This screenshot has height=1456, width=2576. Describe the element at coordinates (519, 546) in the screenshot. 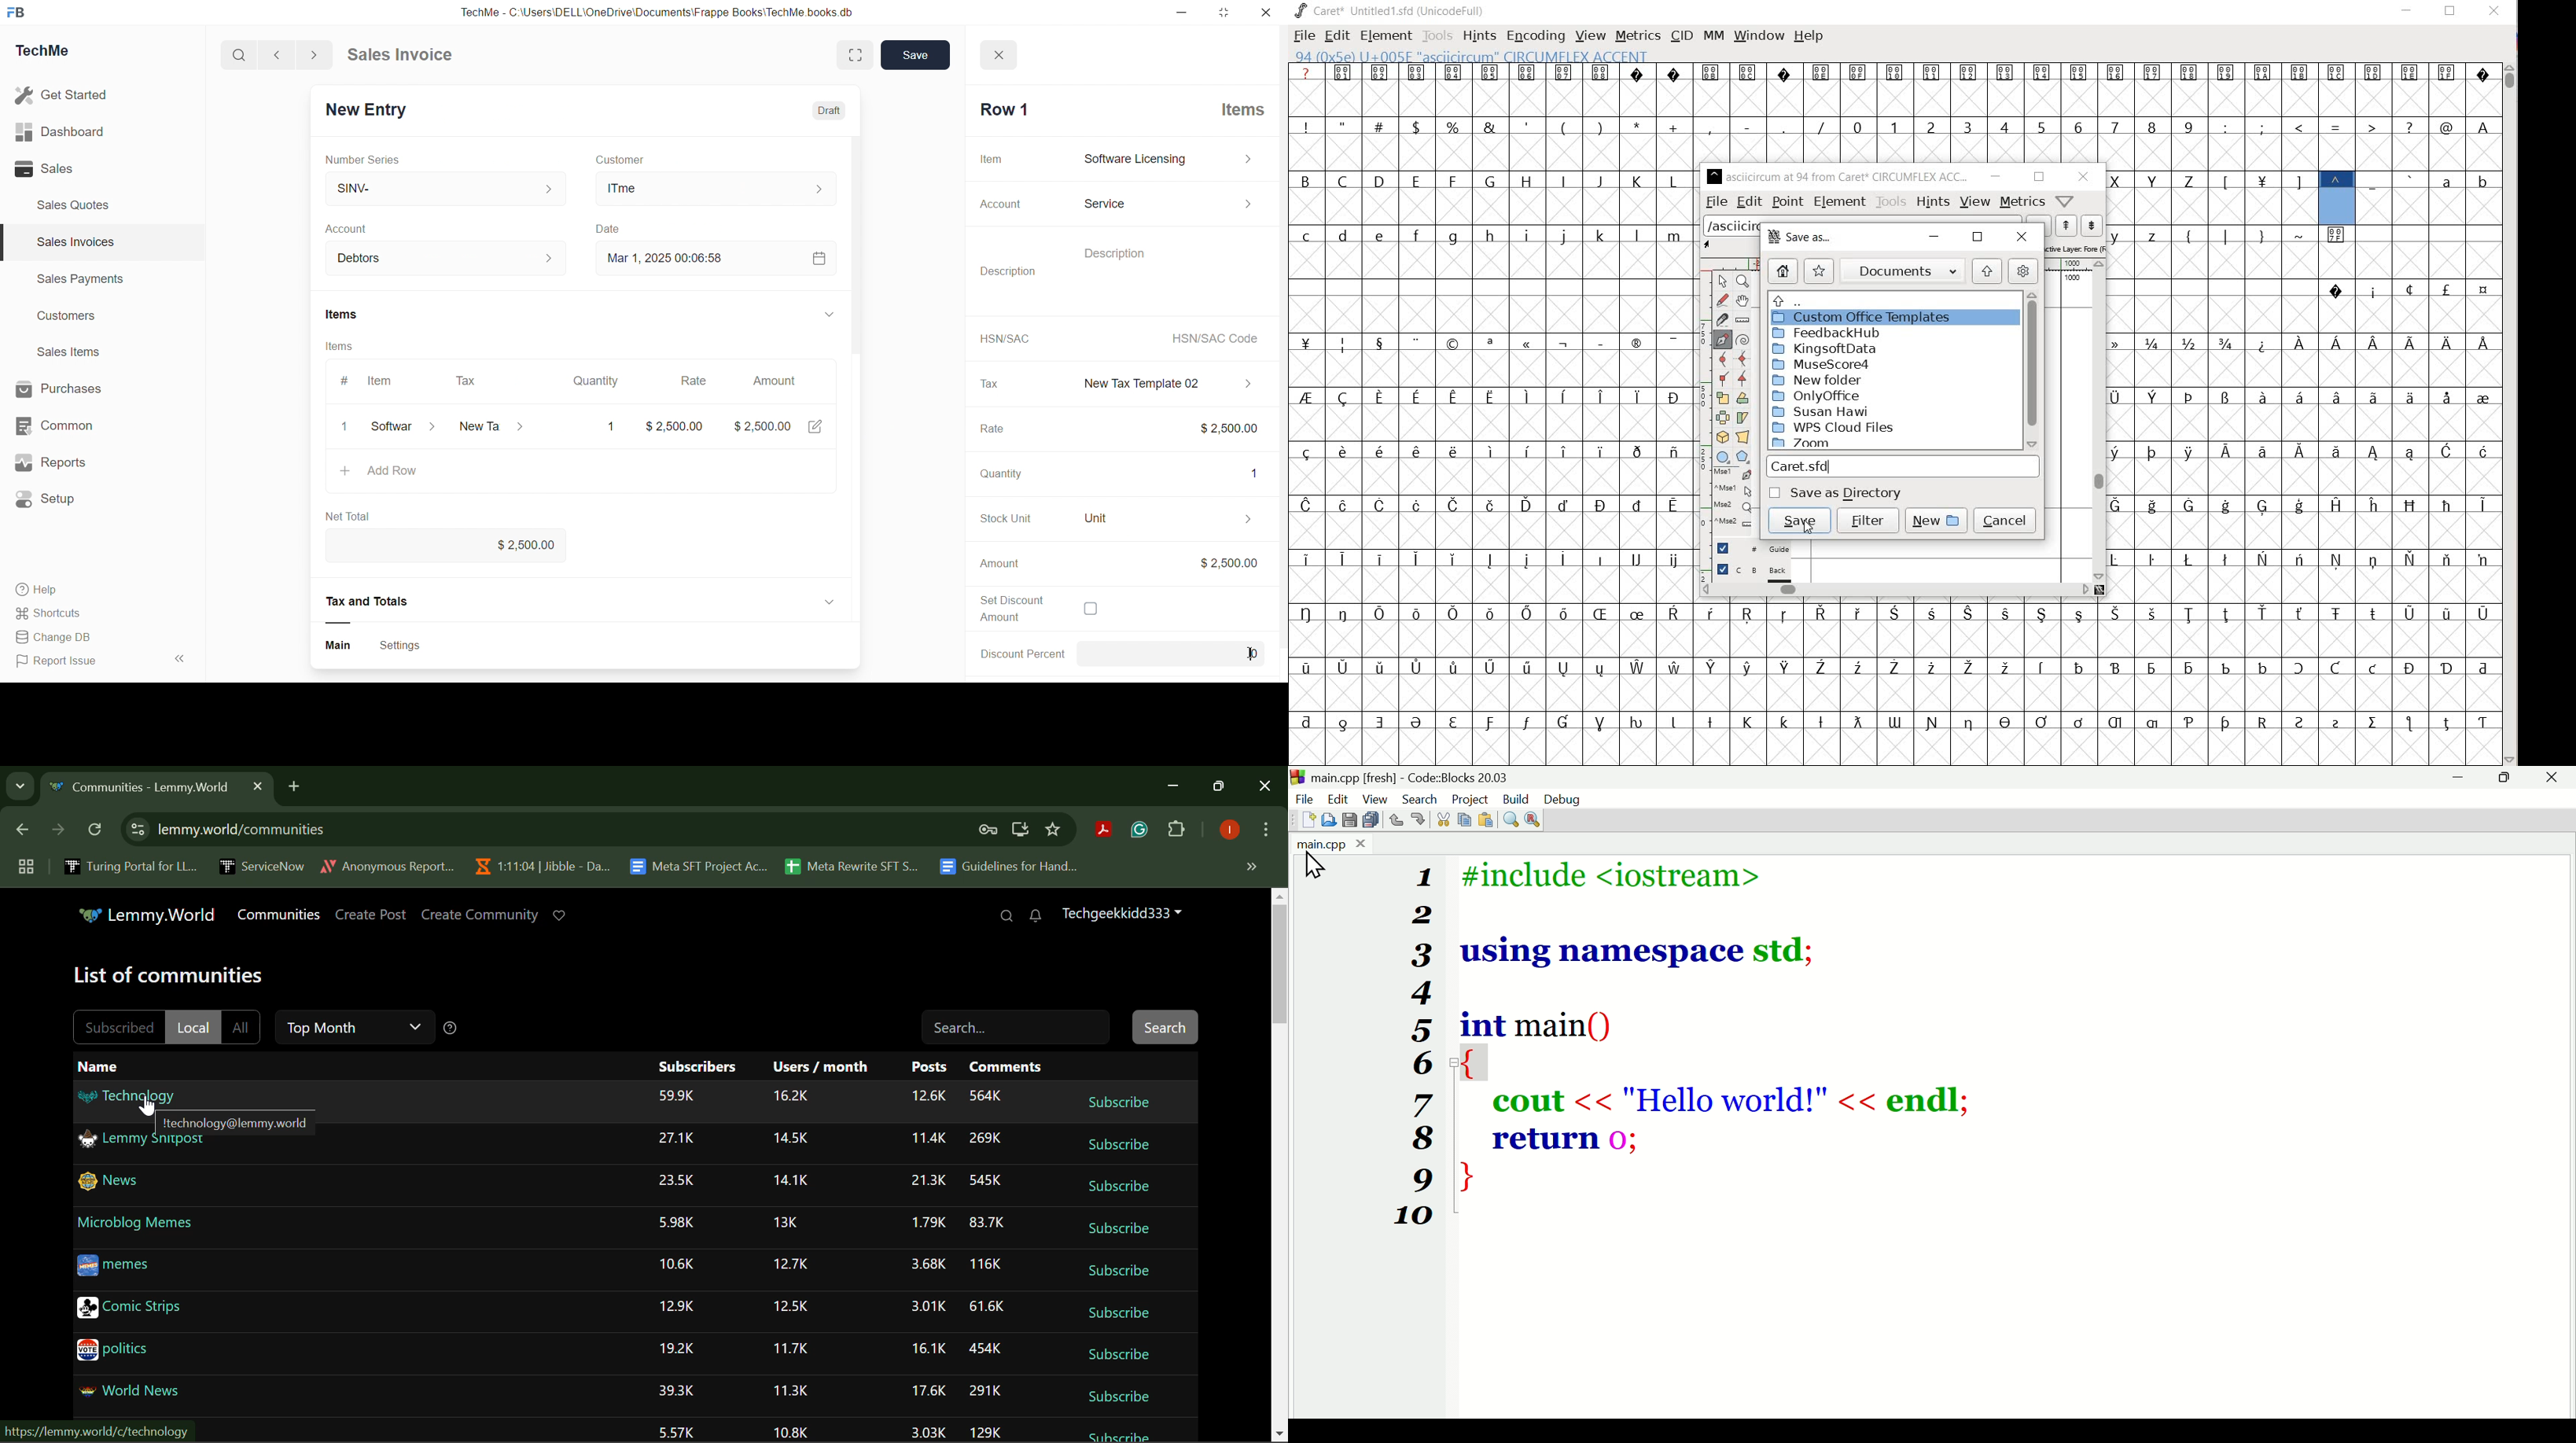

I see `$2,500.00` at that location.